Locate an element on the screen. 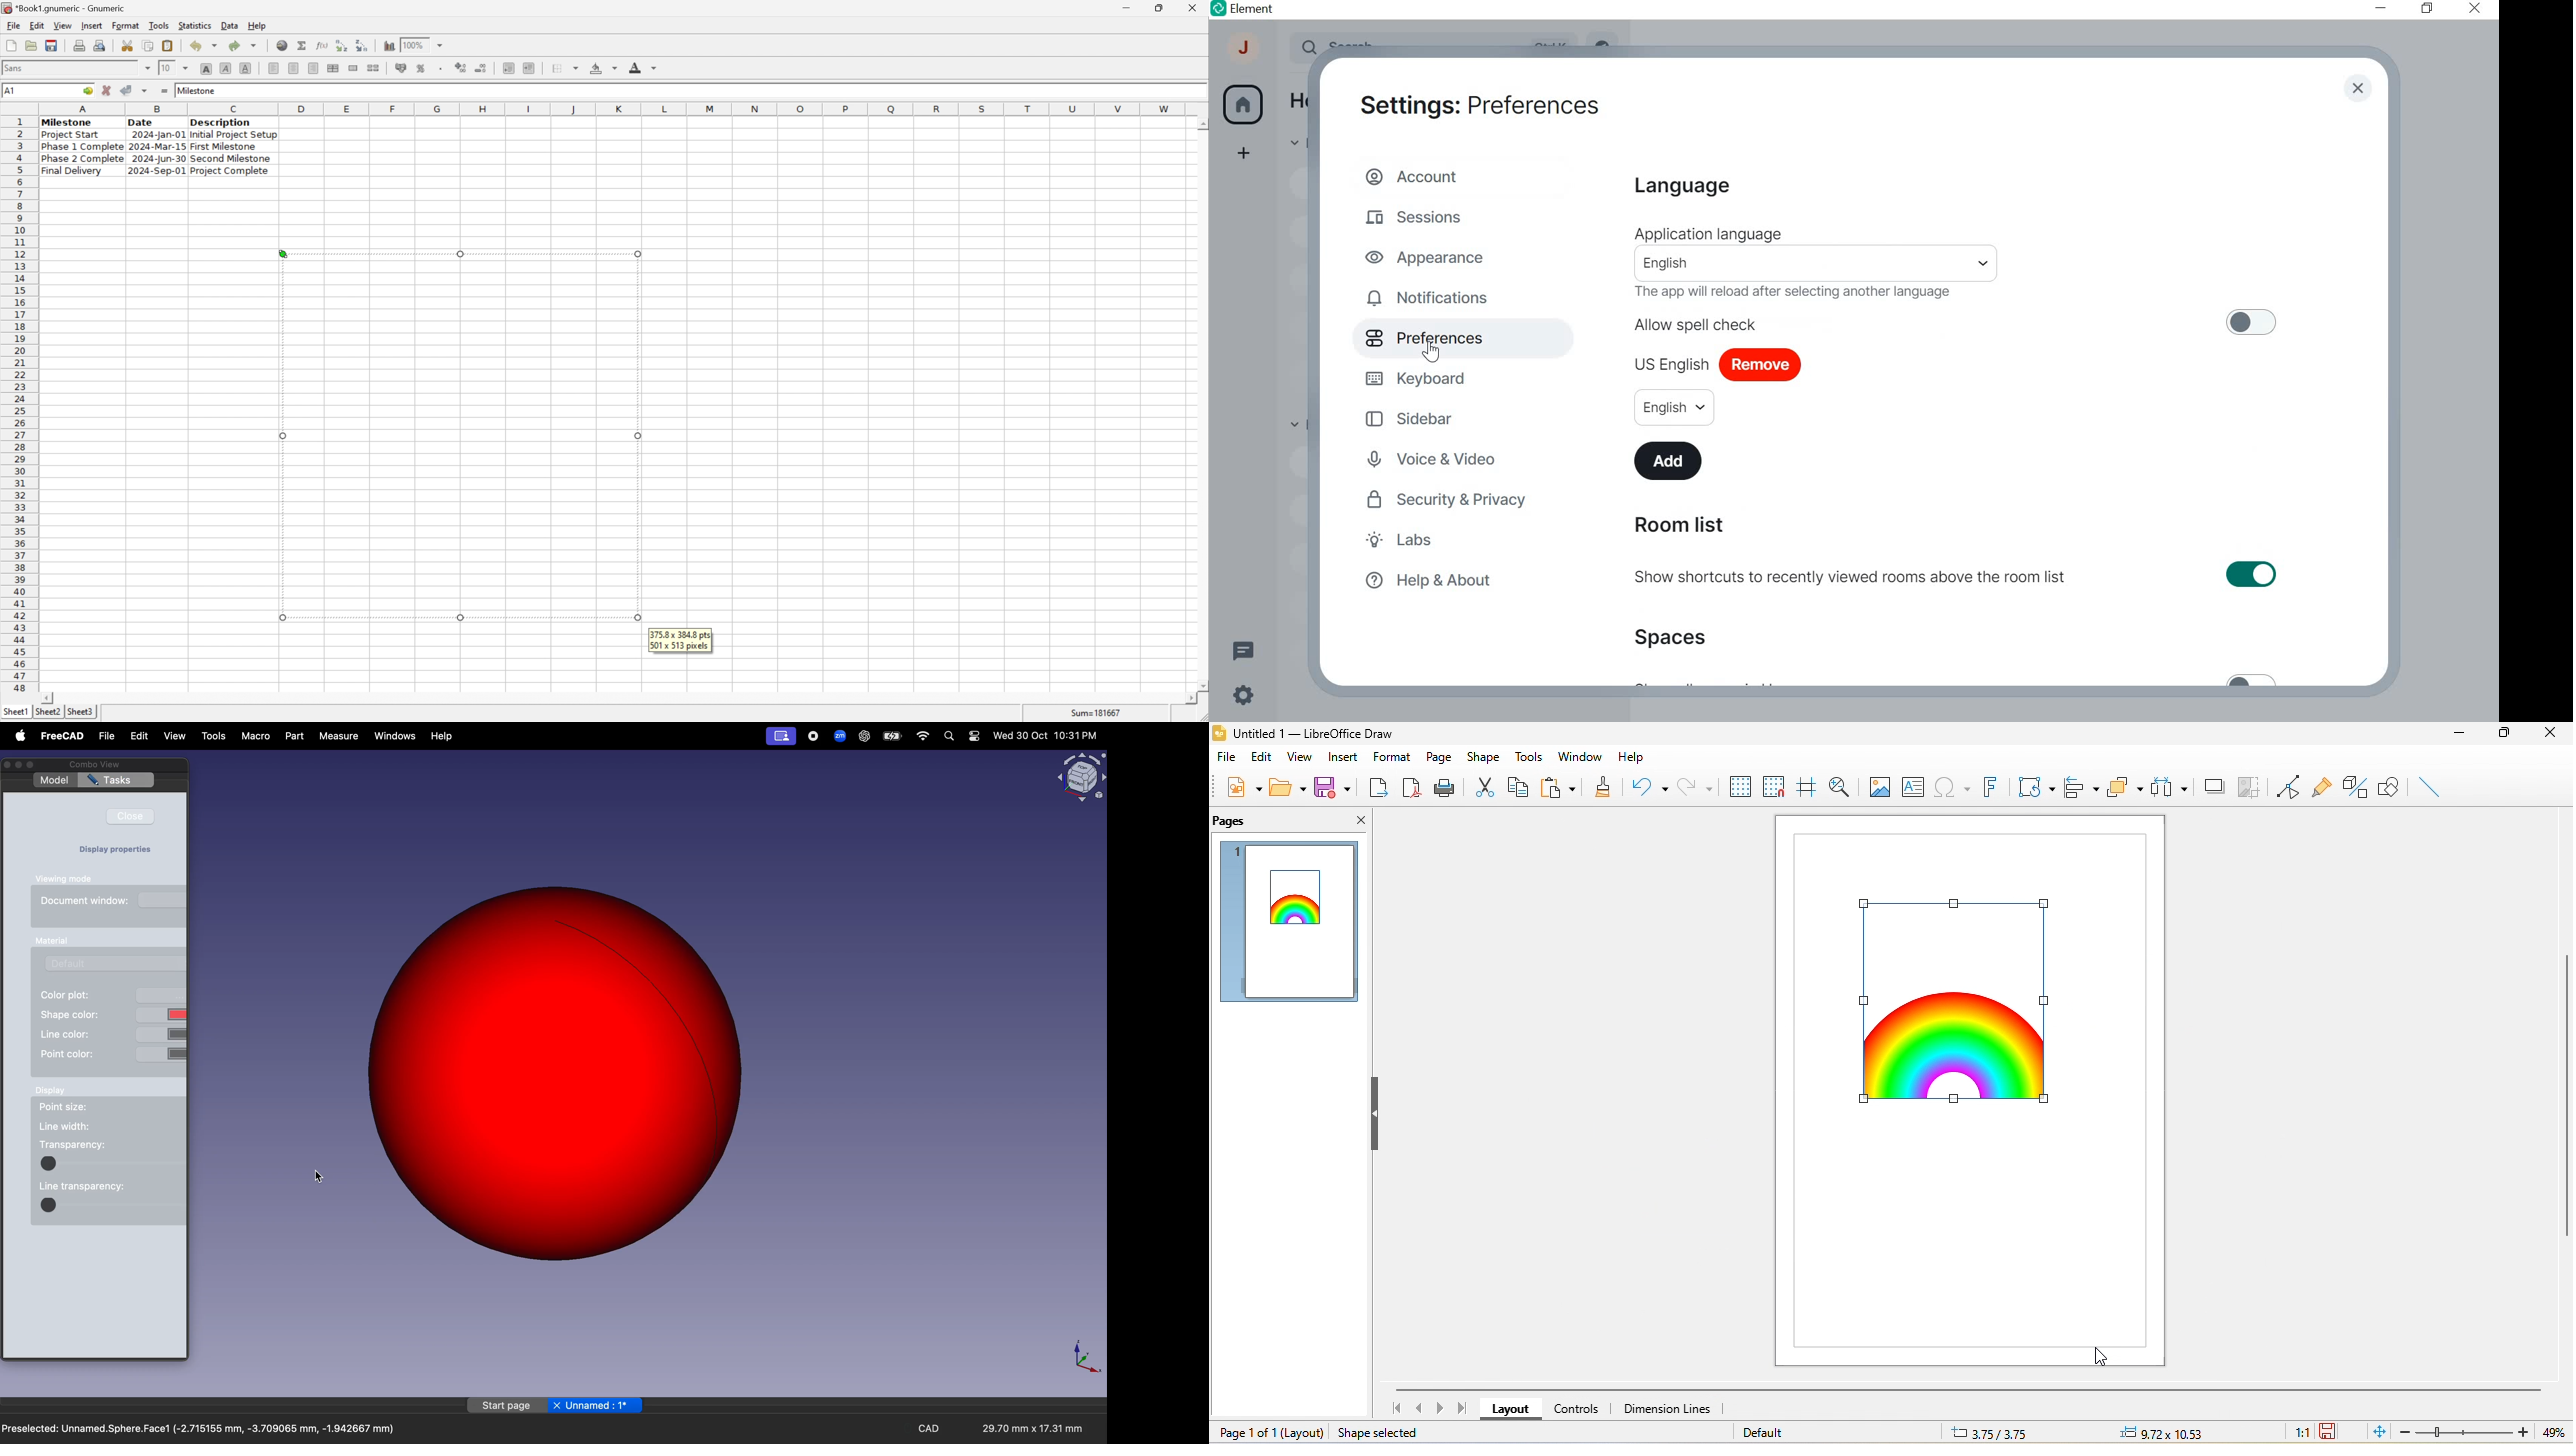  CLOSE is located at coordinates (2471, 7).